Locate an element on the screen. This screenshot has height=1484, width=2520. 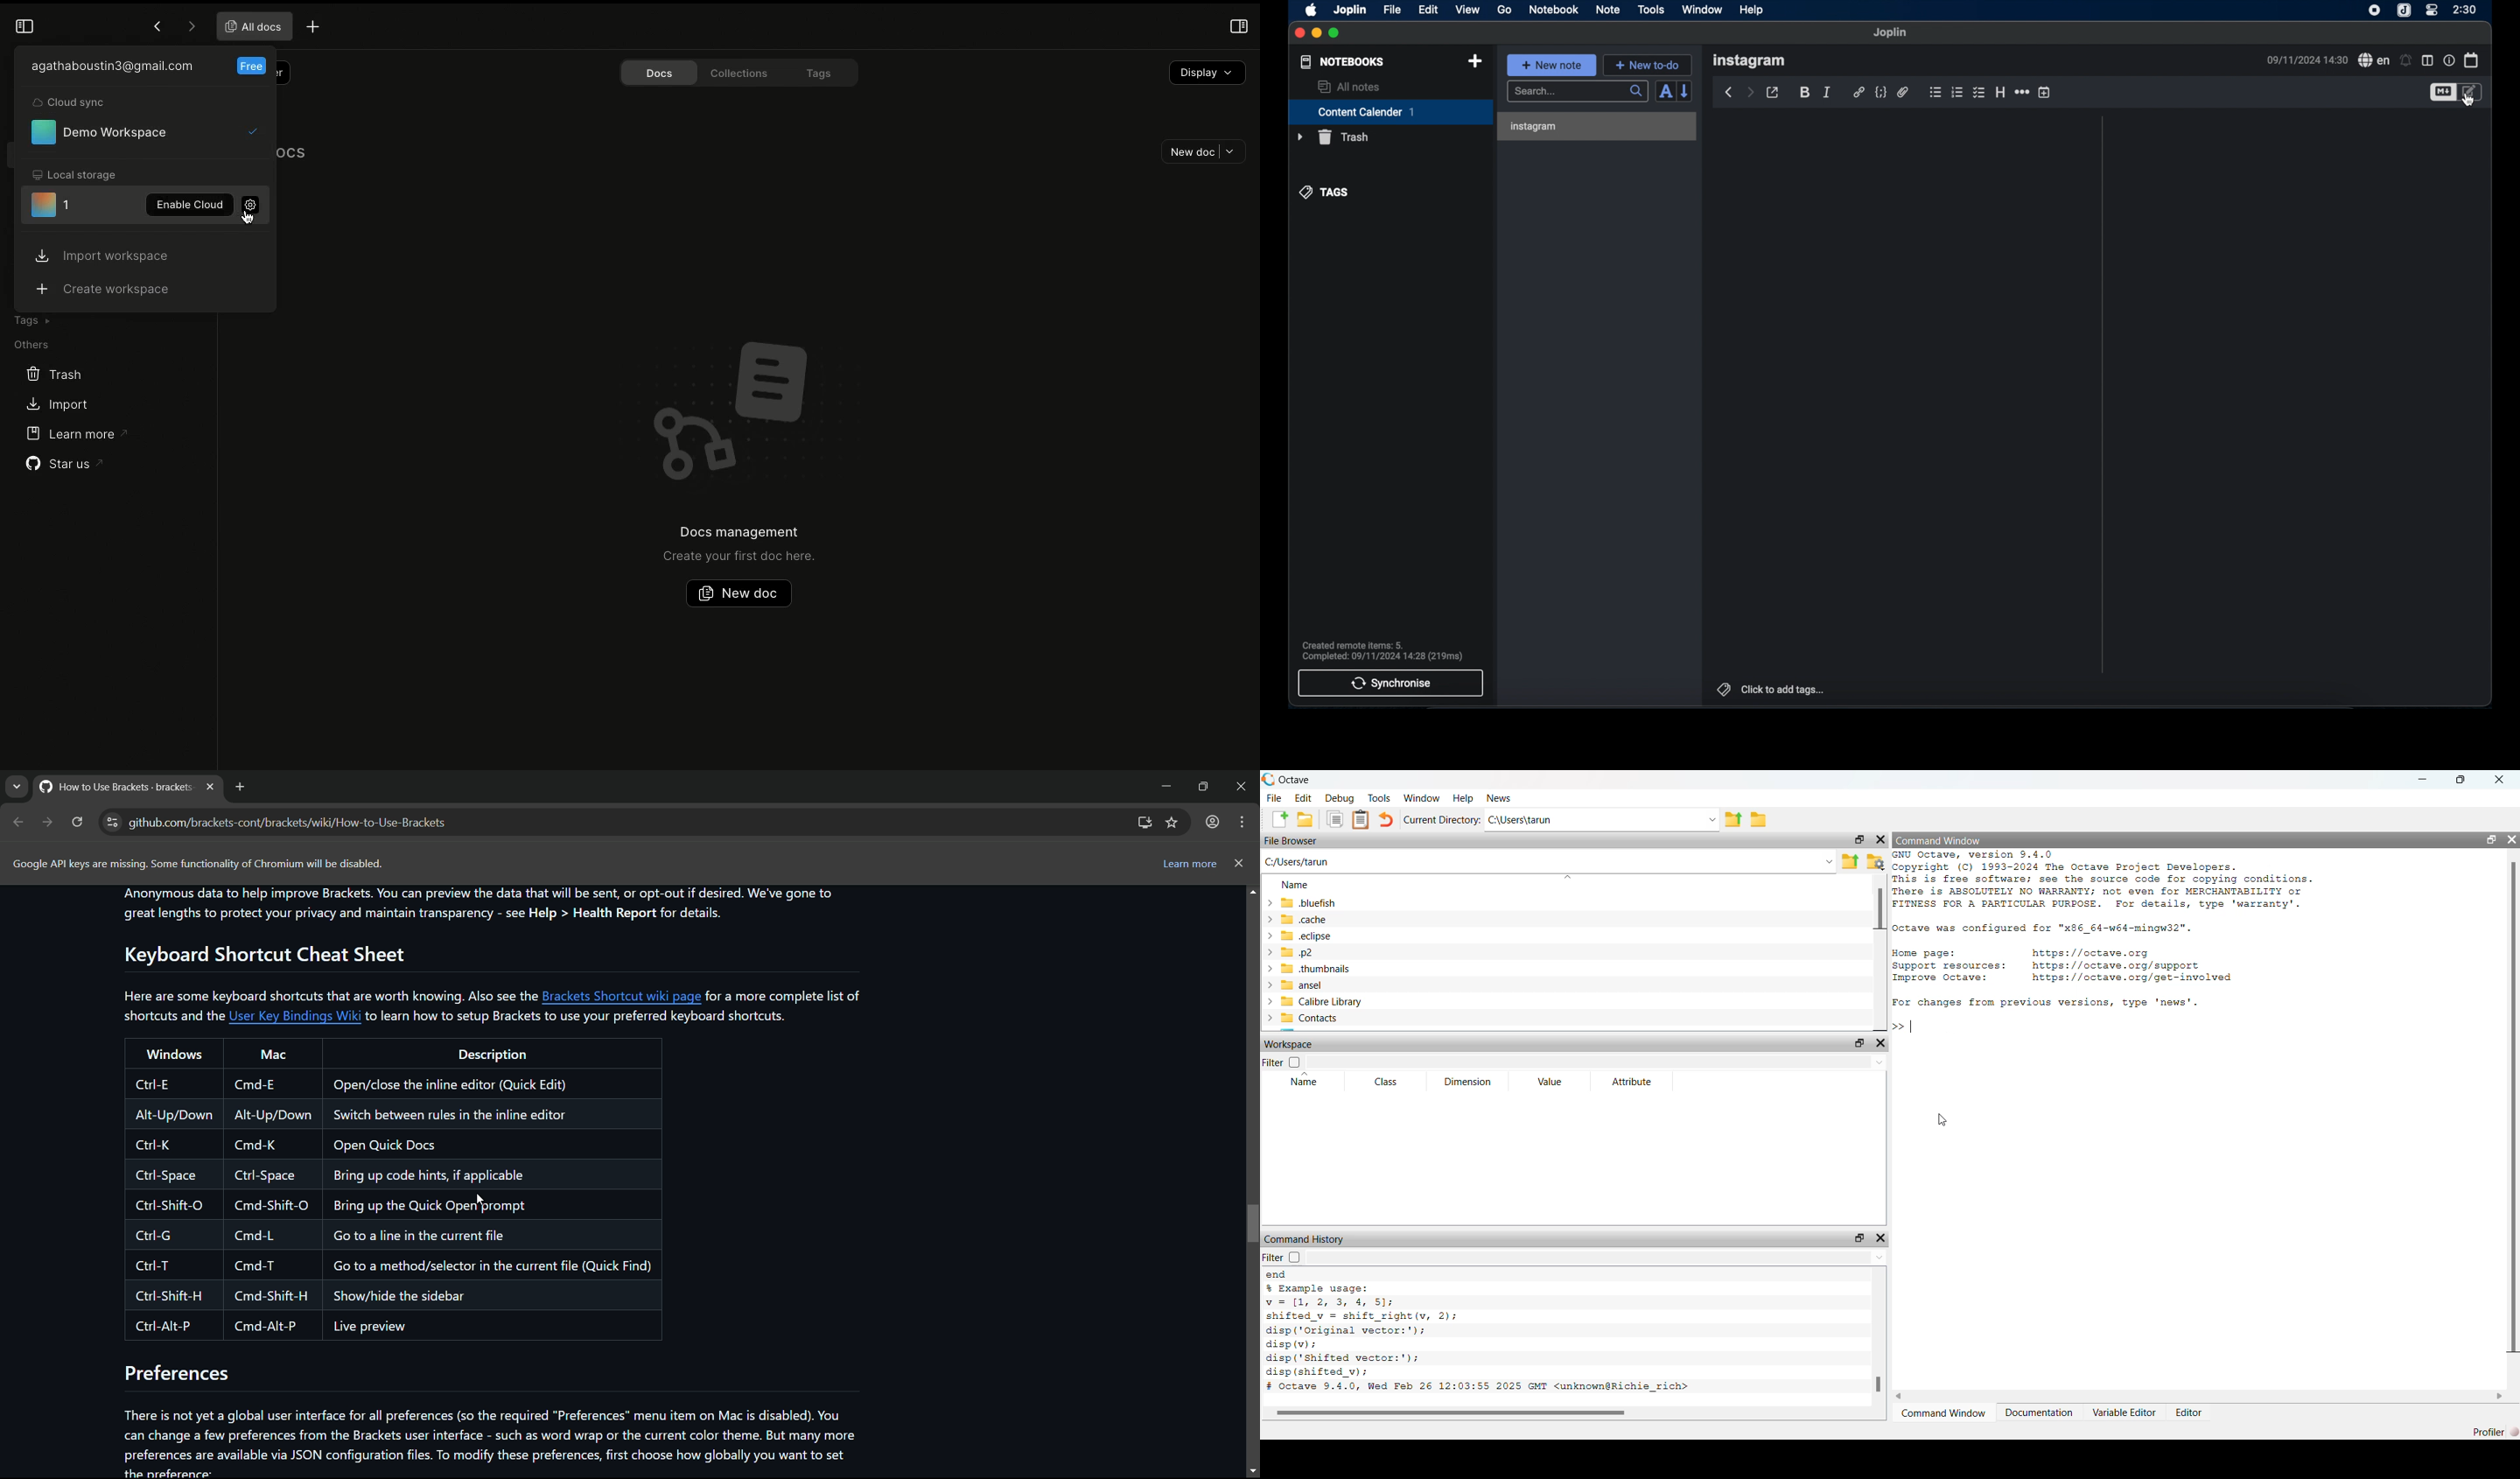
synchronise is located at coordinates (1391, 683).